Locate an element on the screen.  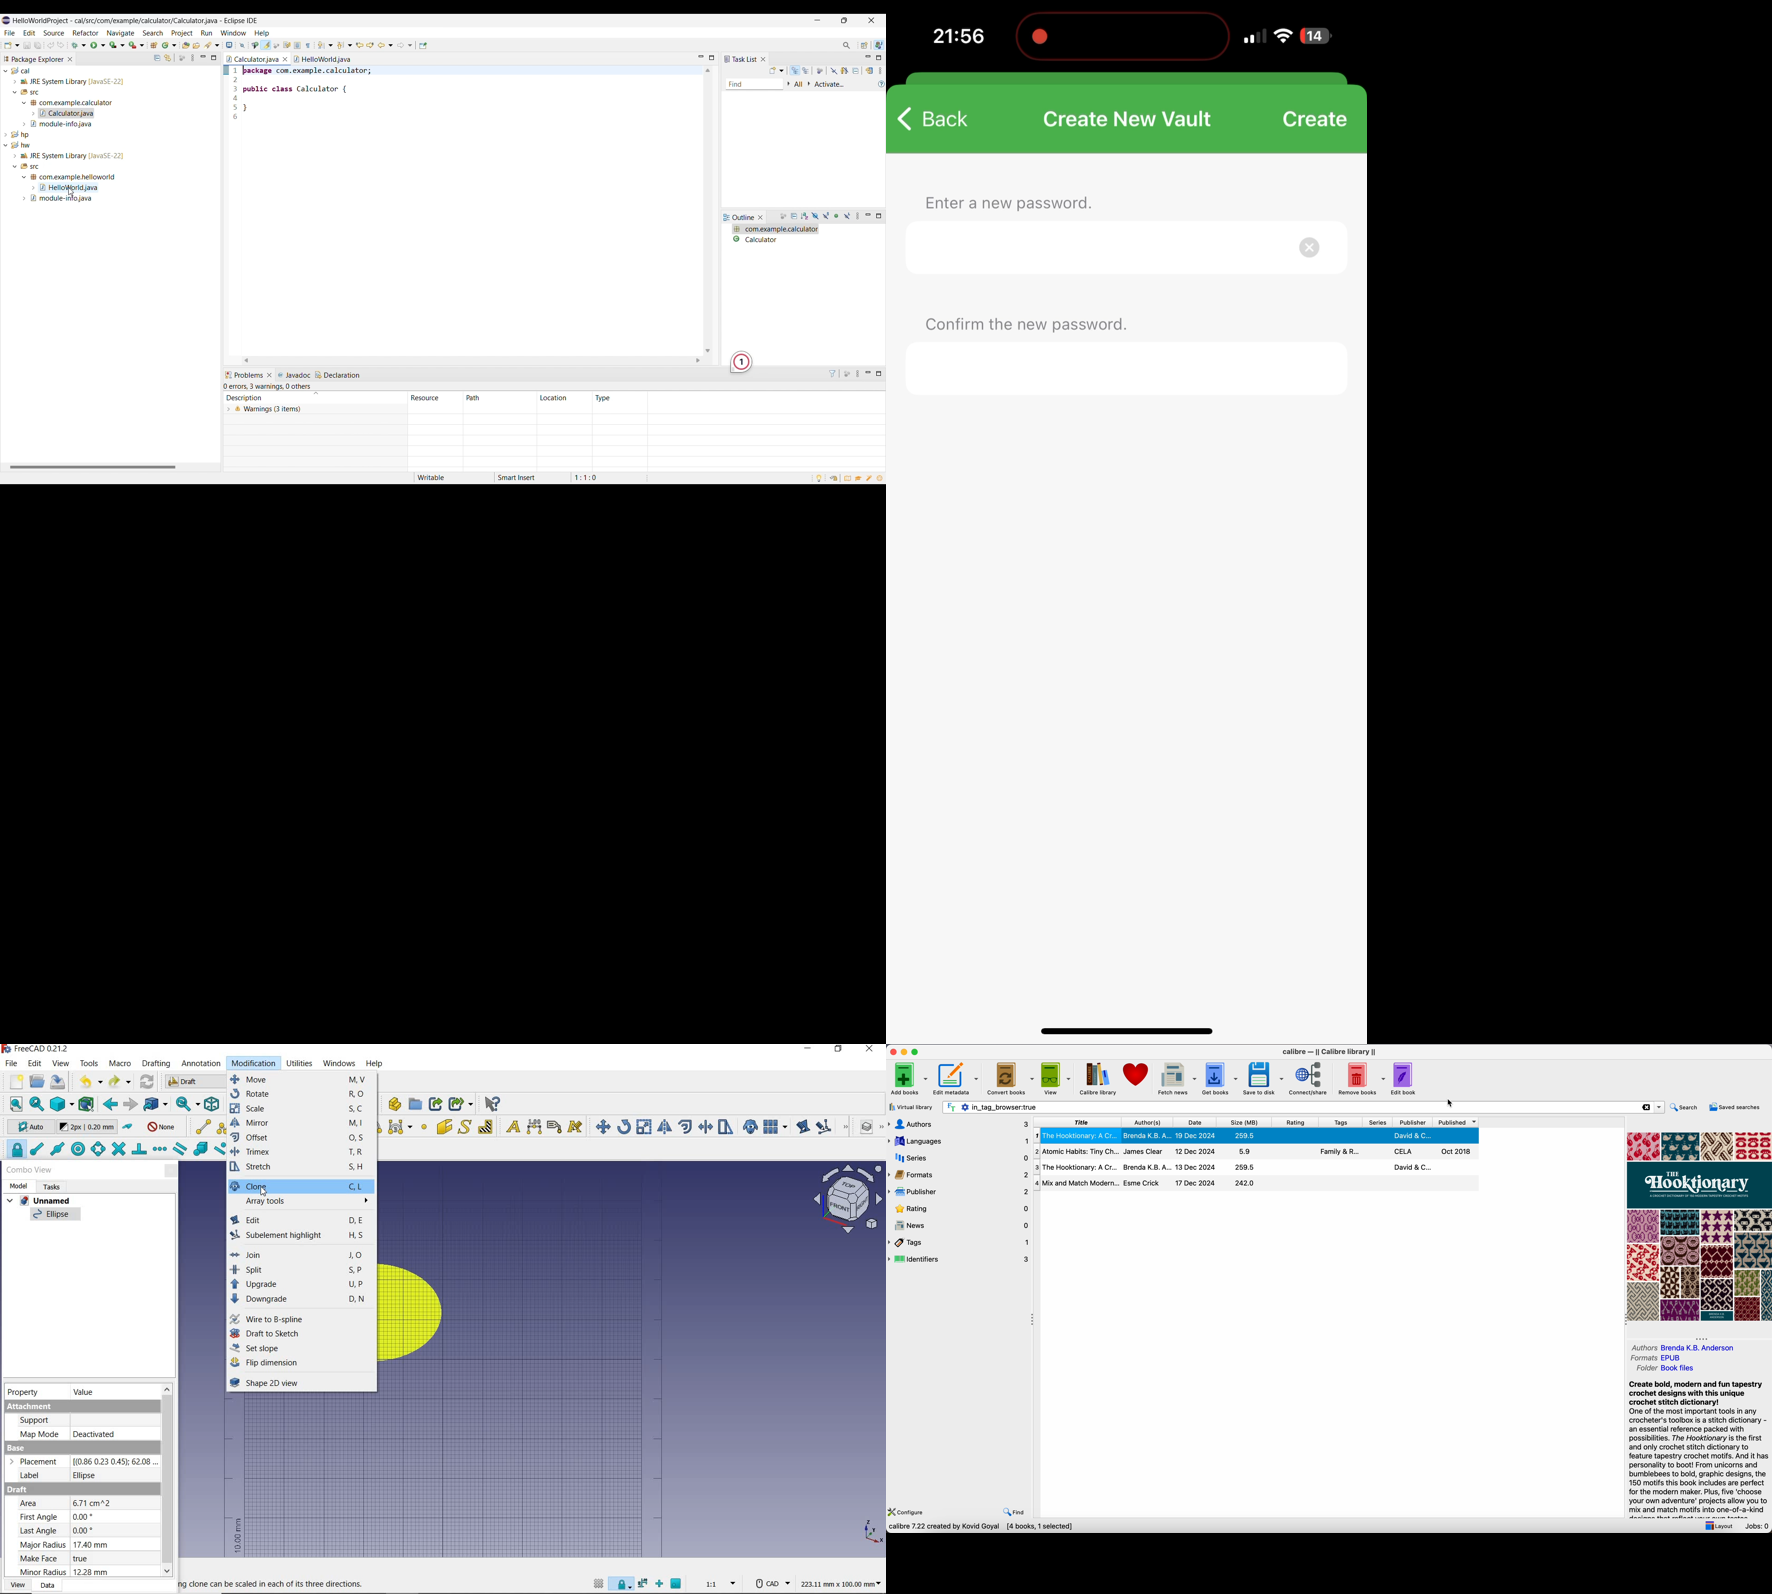
xyz points is located at coordinates (873, 1533).